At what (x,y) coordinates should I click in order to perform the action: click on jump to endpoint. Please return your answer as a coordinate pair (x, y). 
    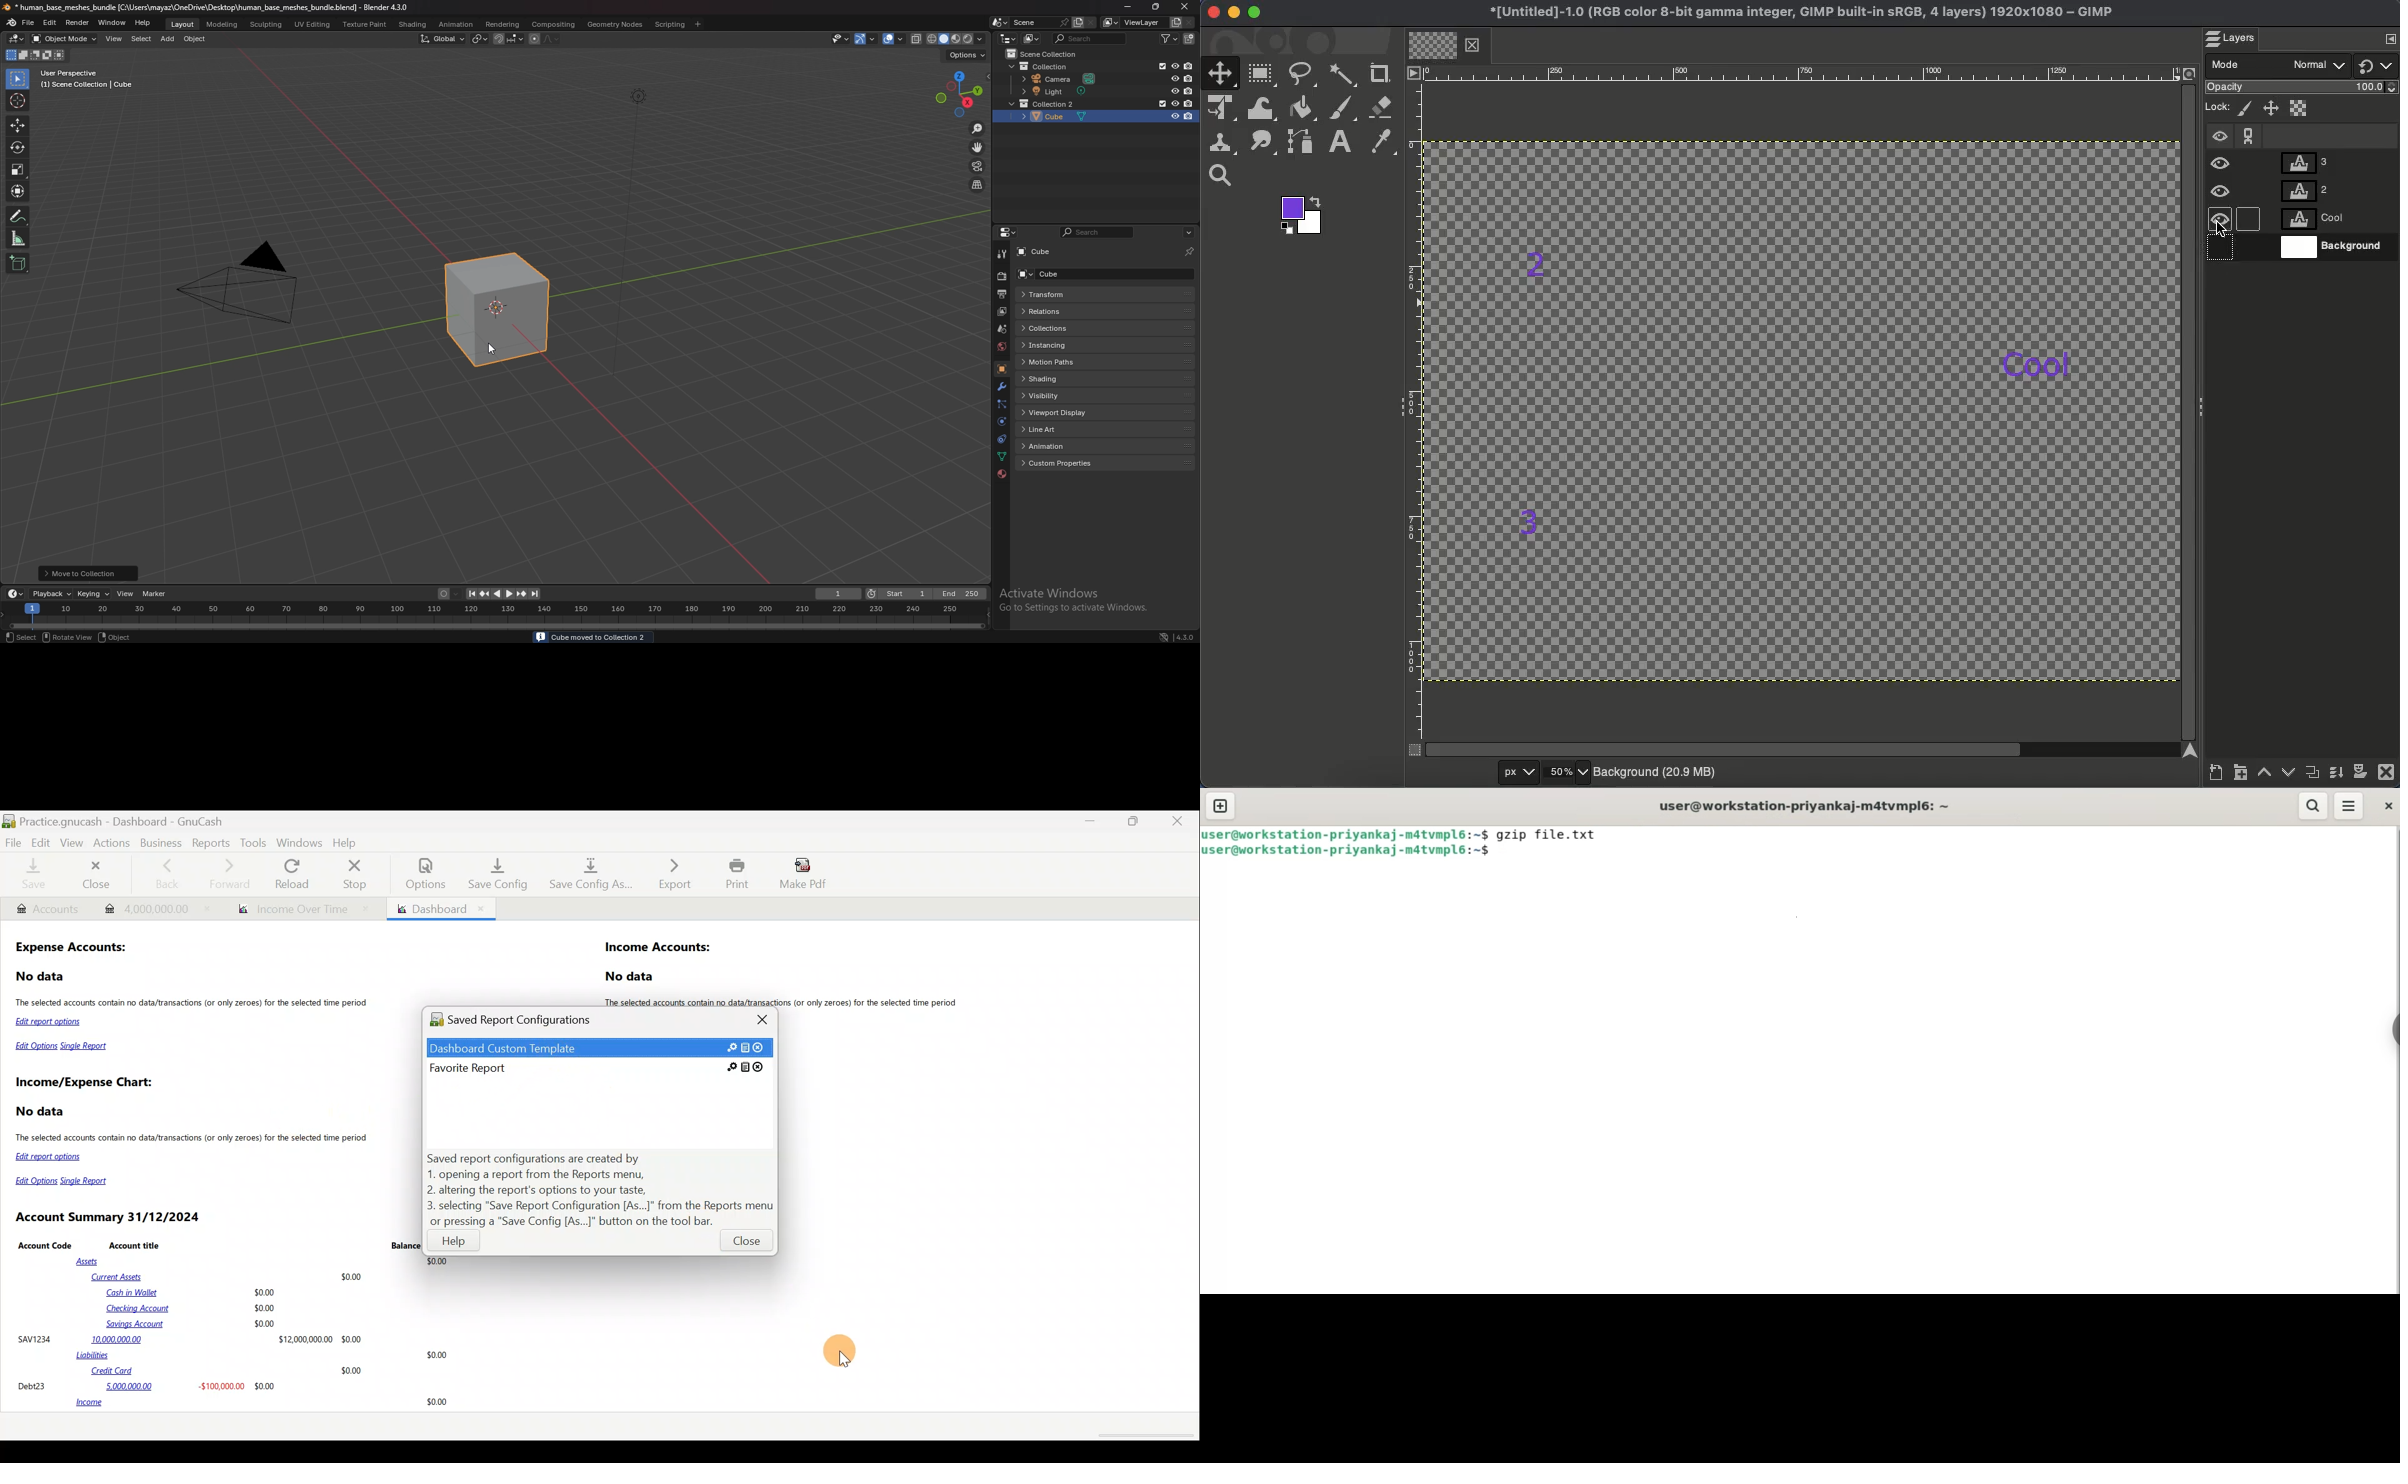
    Looking at the image, I should click on (471, 594).